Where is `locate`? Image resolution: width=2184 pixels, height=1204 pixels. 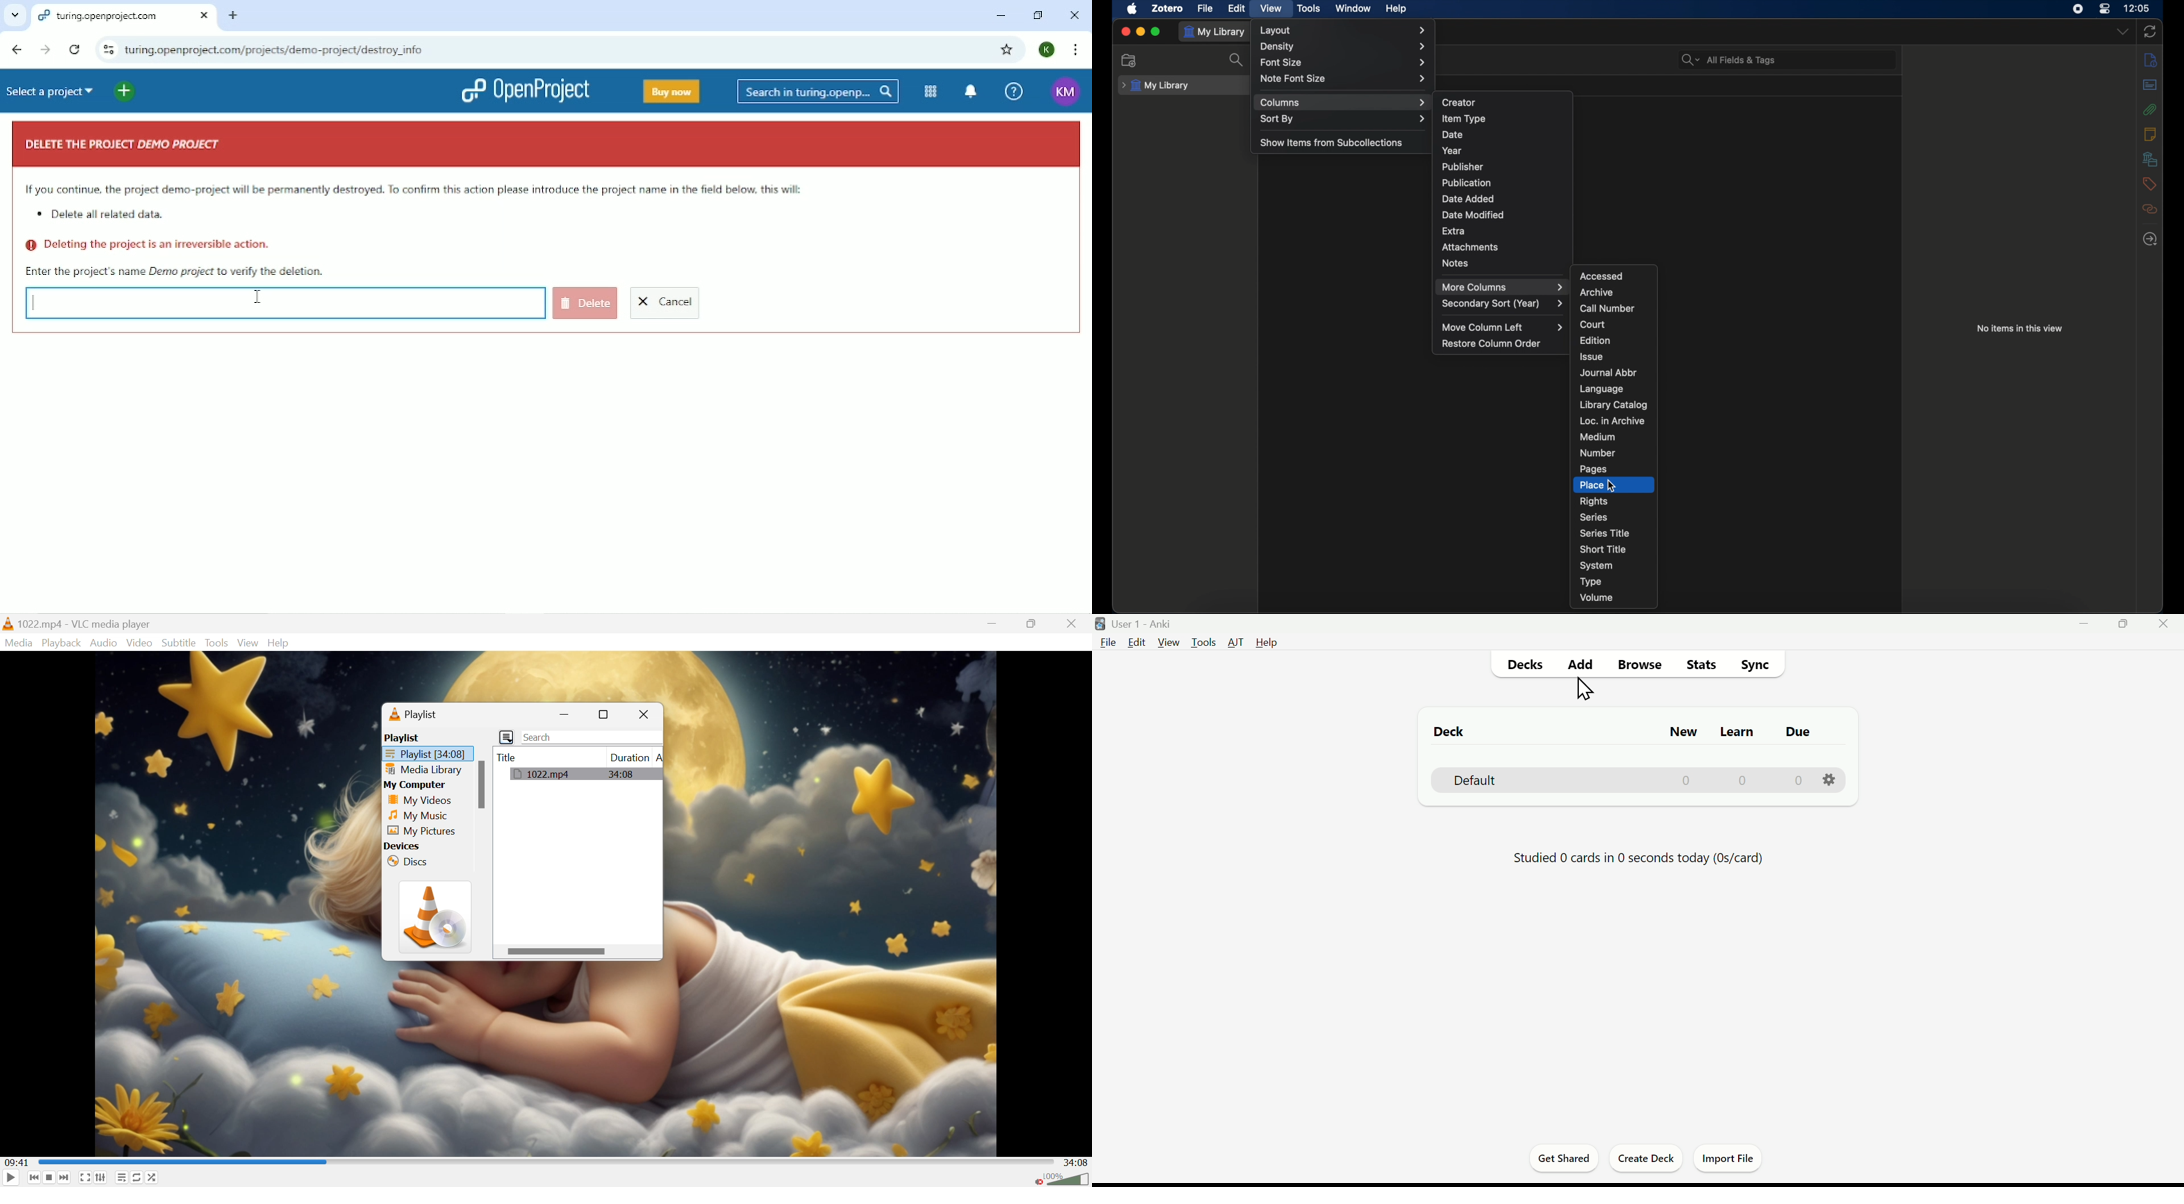 locate is located at coordinates (2150, 240).